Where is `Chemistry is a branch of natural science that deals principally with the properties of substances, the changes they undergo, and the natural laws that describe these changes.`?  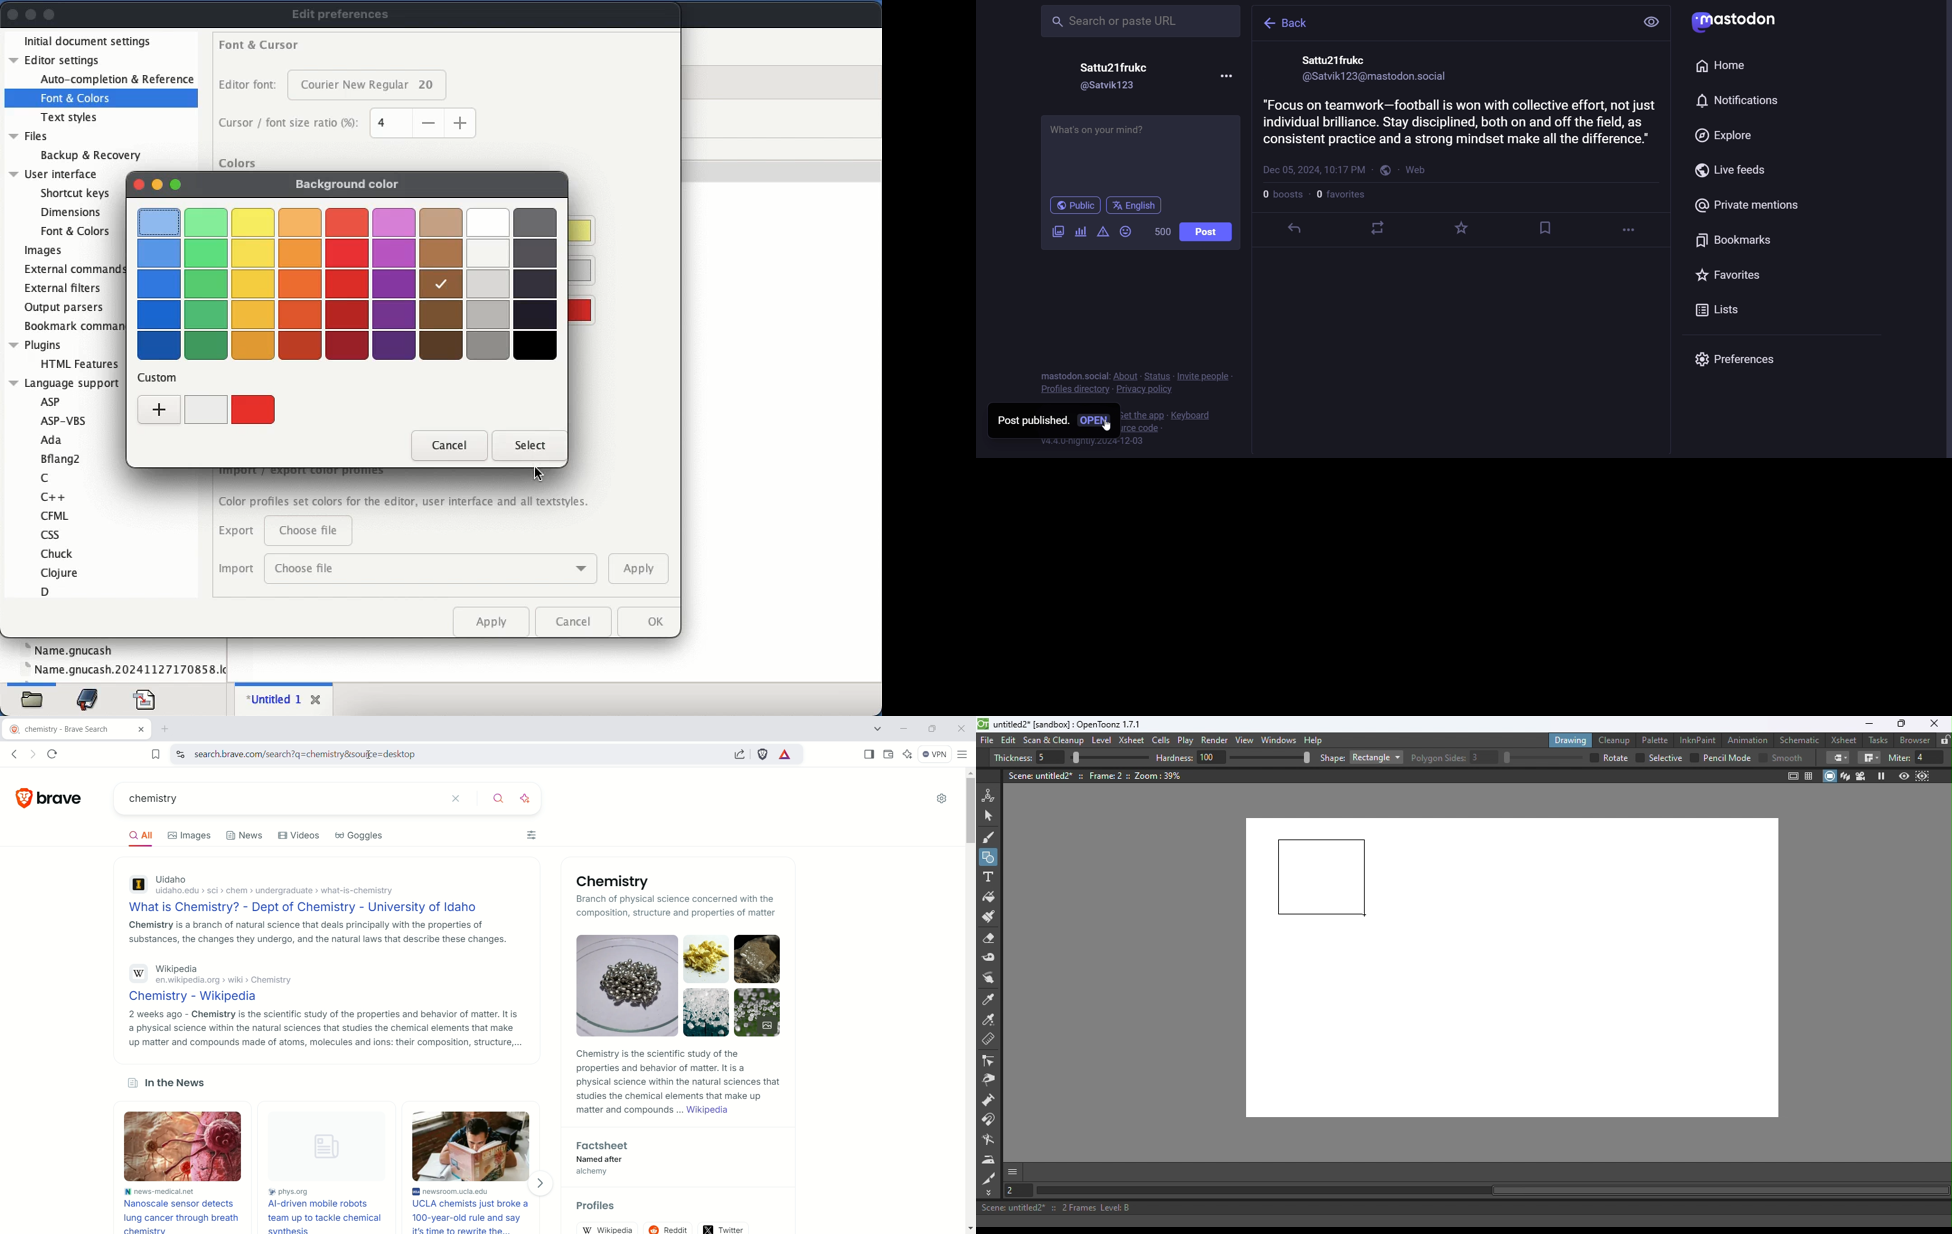
Chemistry is a branch of natural science that deals principally with the properties of substances, the changes they undergo, and the natural laws that describe these changes. is located at coordinates (315, 932).